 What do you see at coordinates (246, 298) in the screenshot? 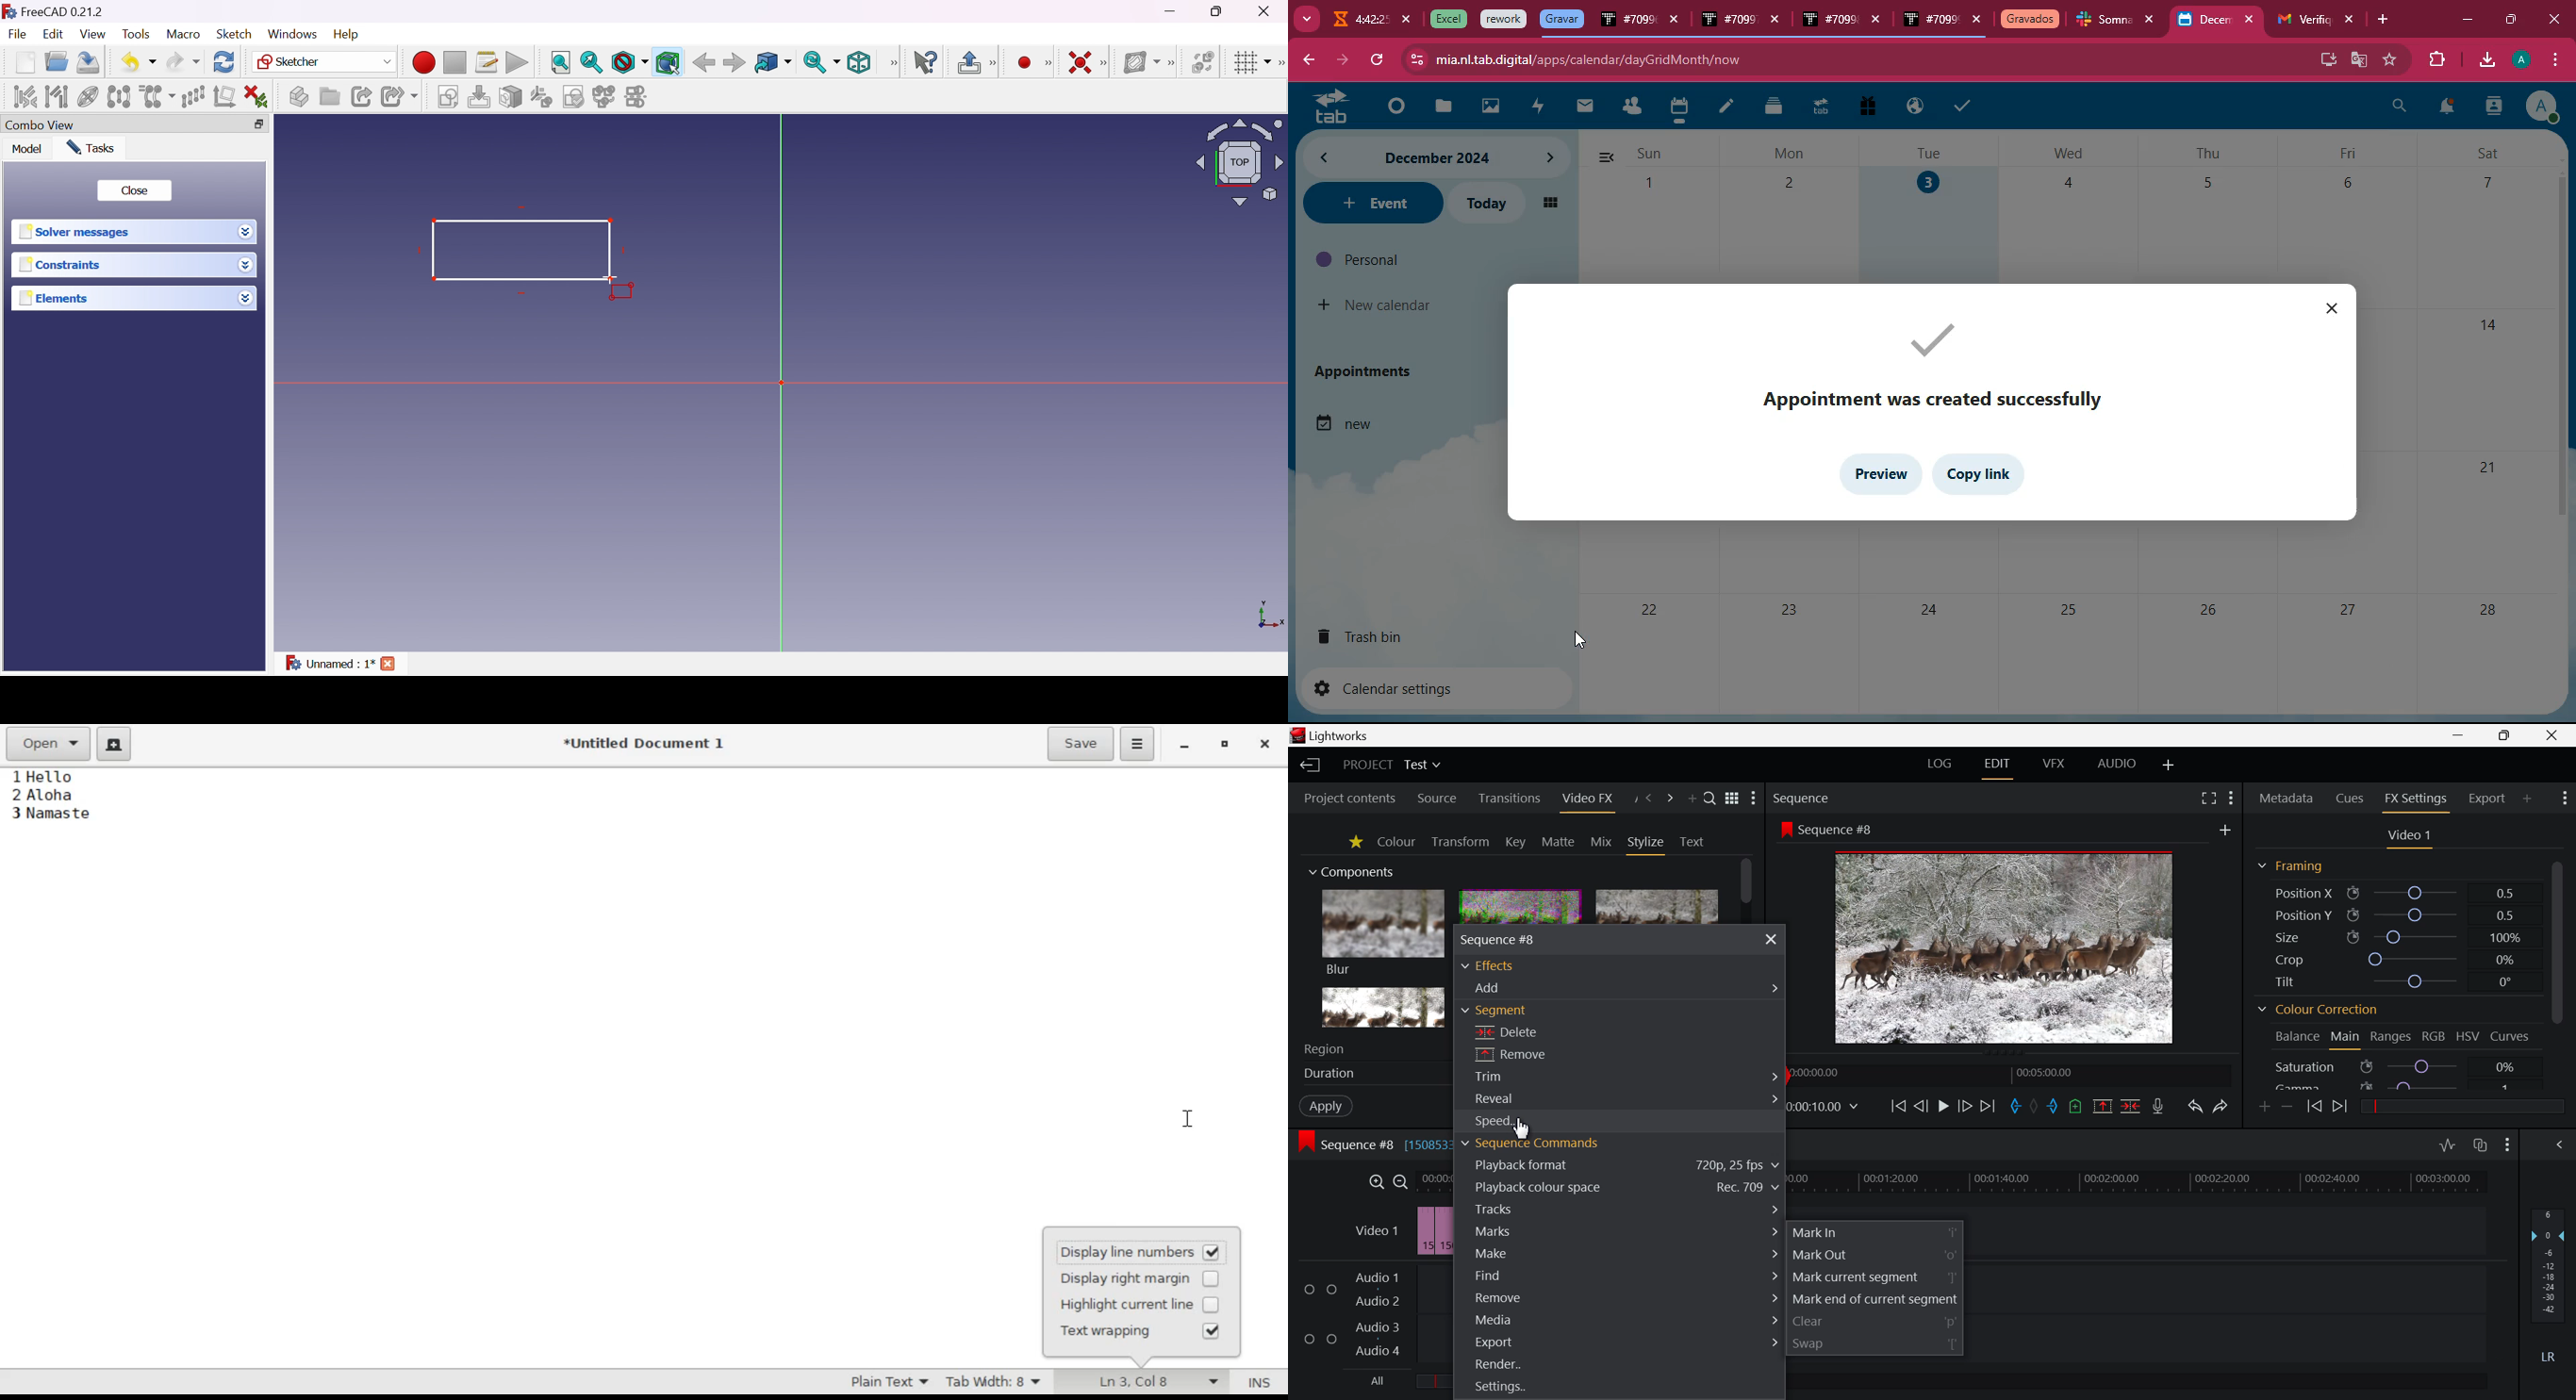
I see `Drop down` at bounding box center [246, 298].